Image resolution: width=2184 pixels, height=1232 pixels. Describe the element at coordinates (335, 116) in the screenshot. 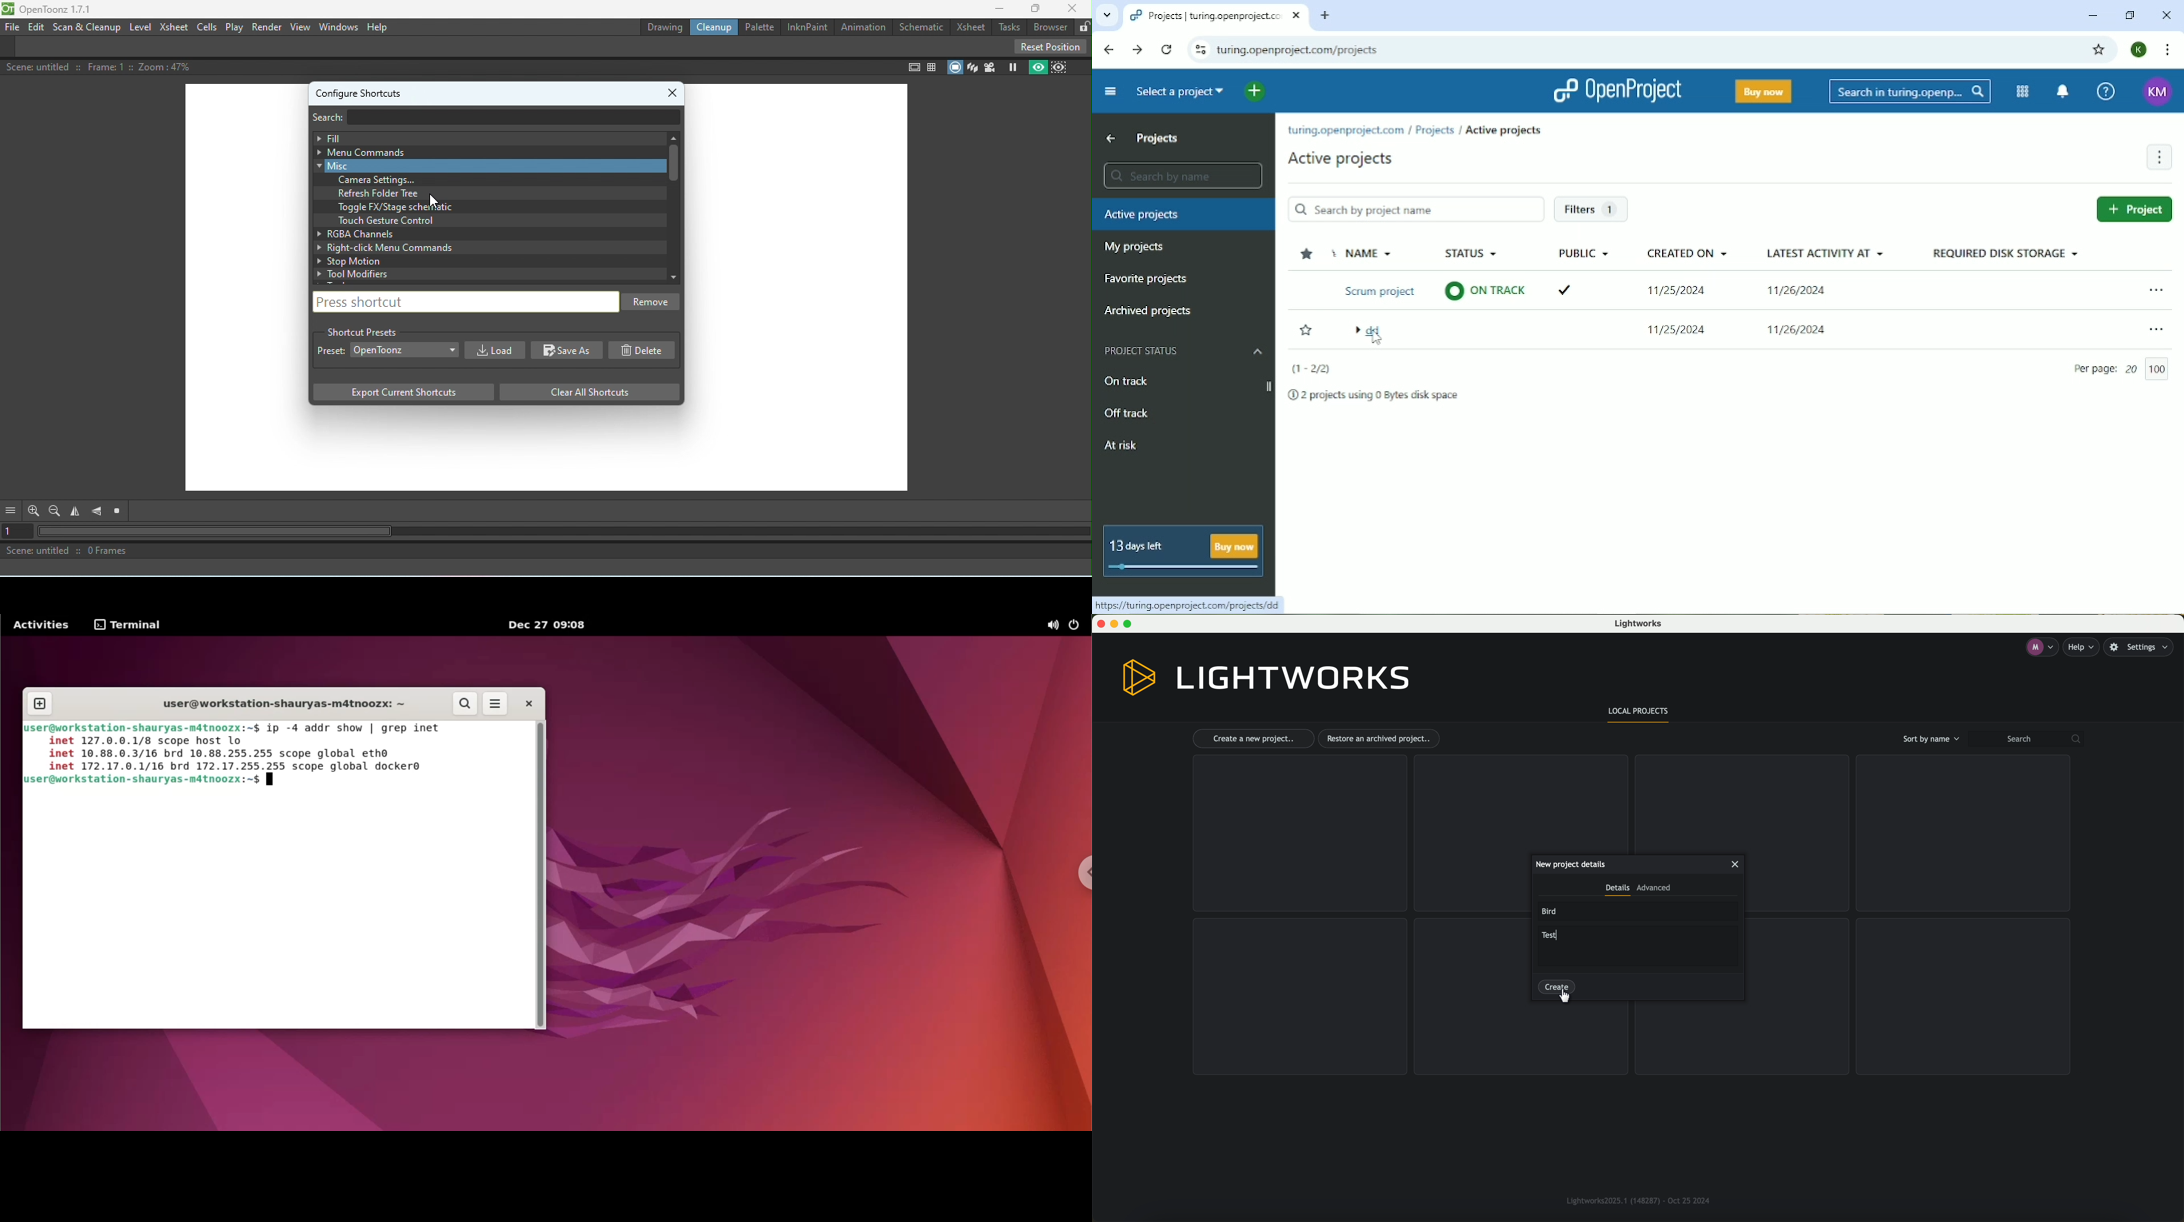

I see `Search` at that location.